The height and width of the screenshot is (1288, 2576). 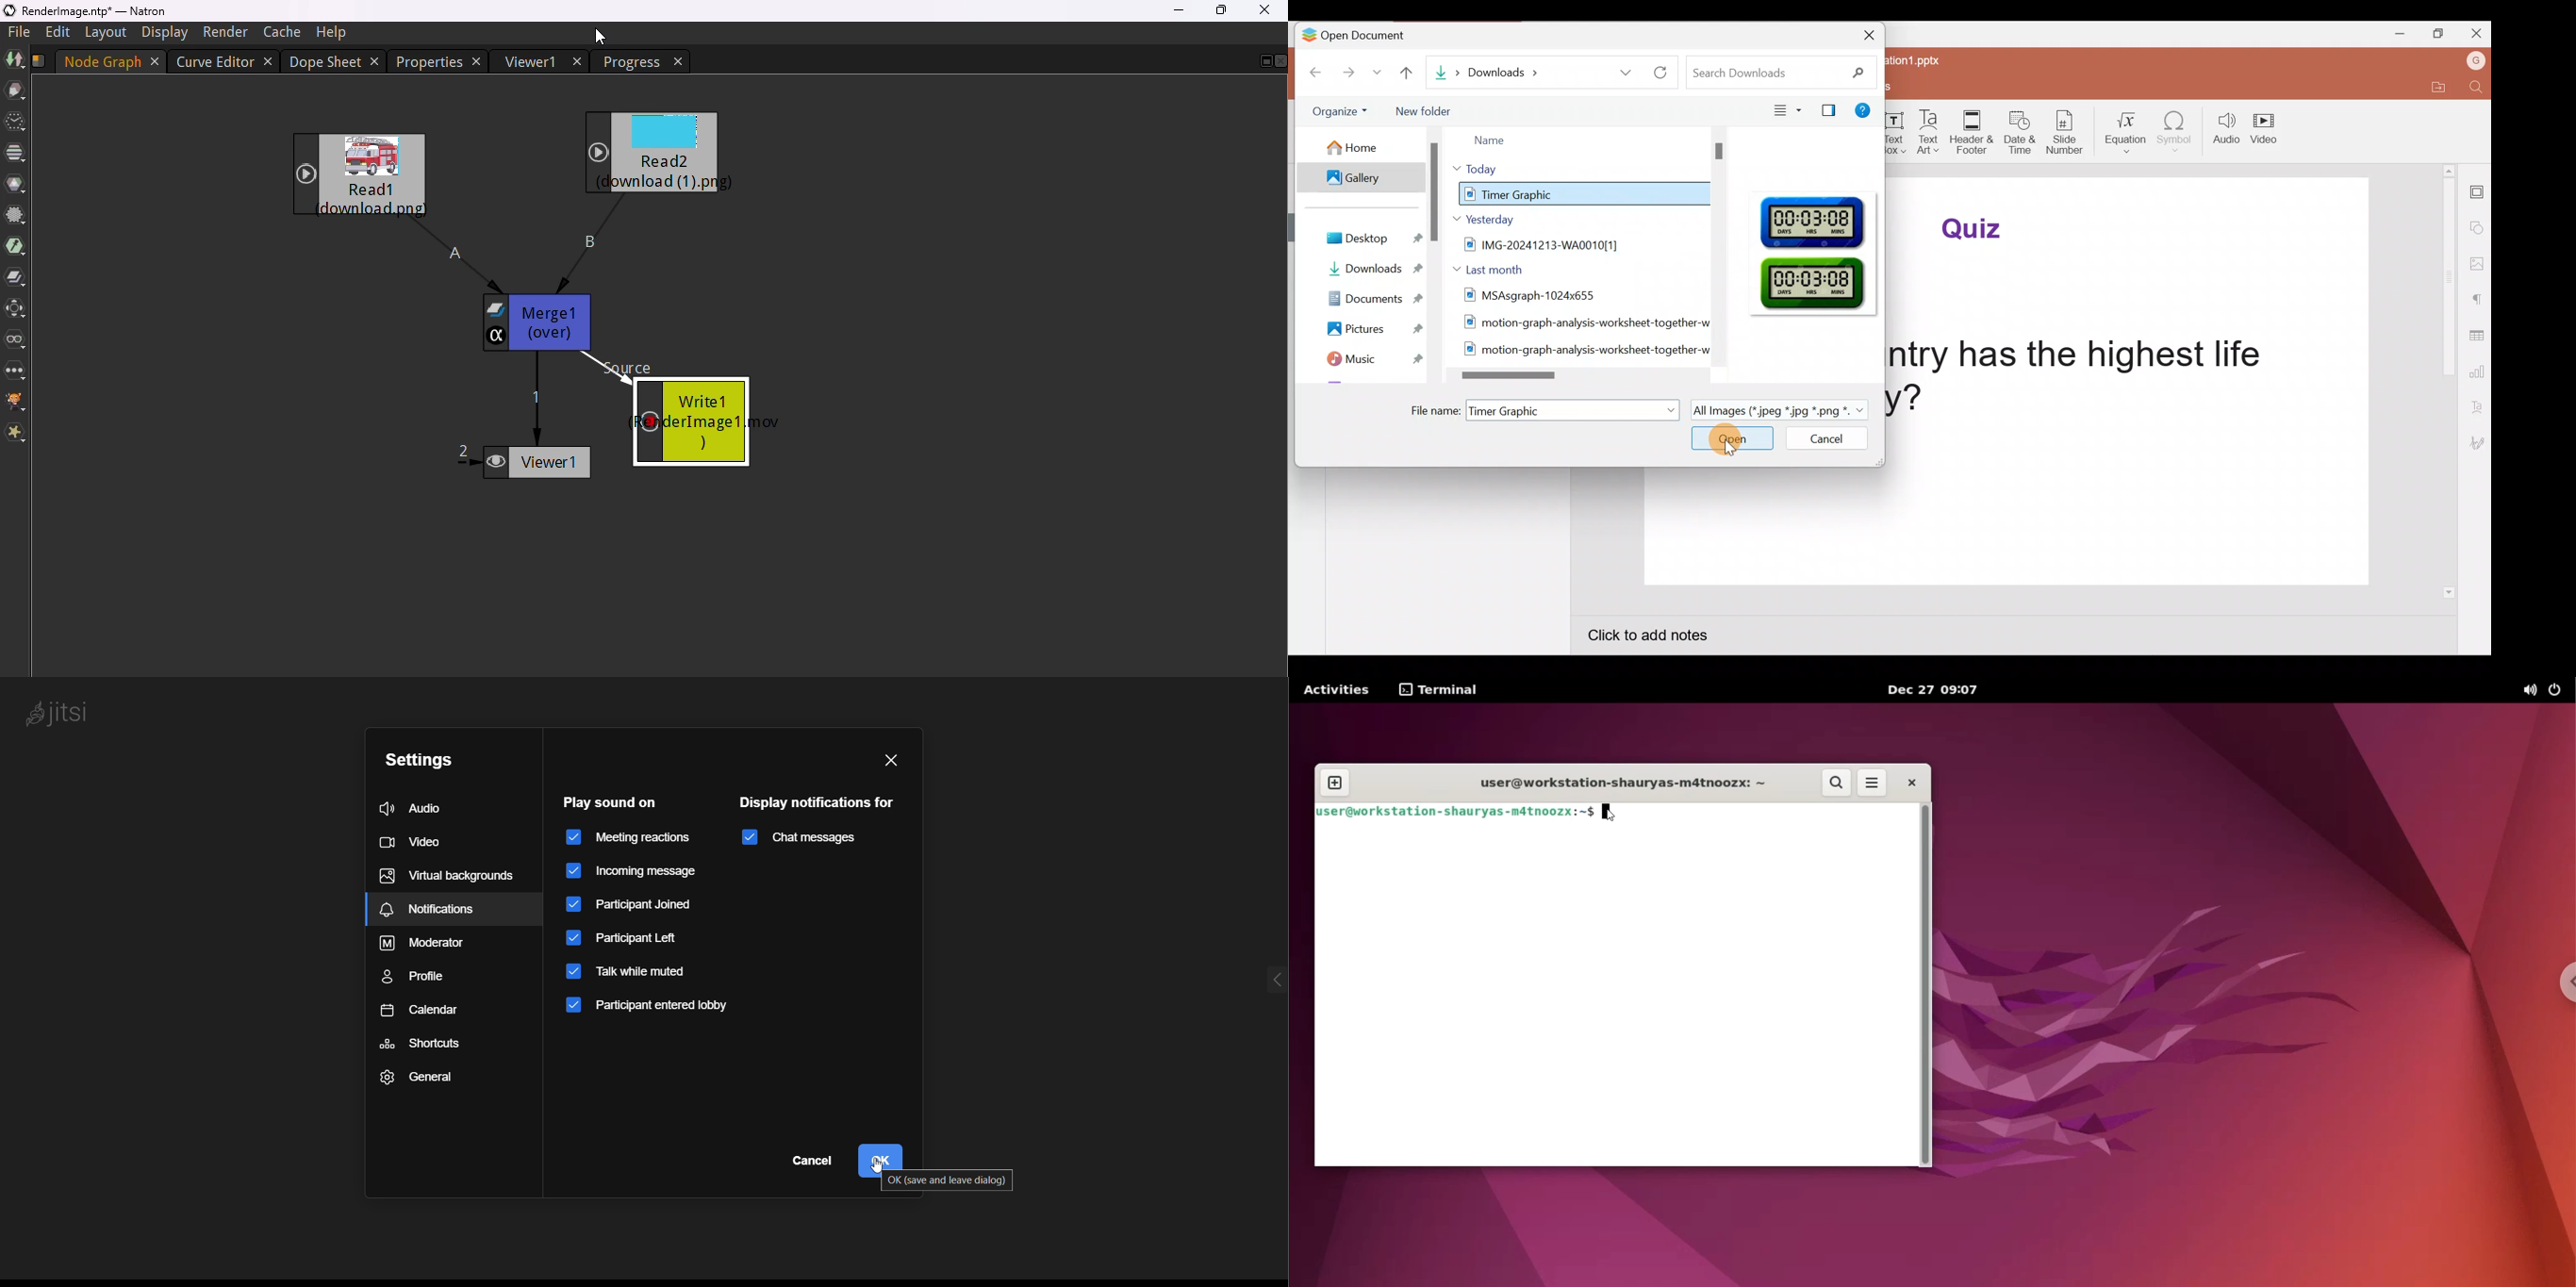 What do you see at coordinates (1349, 75) in the screenshot?
I see `Forward` at bounding box center [1349, 75].